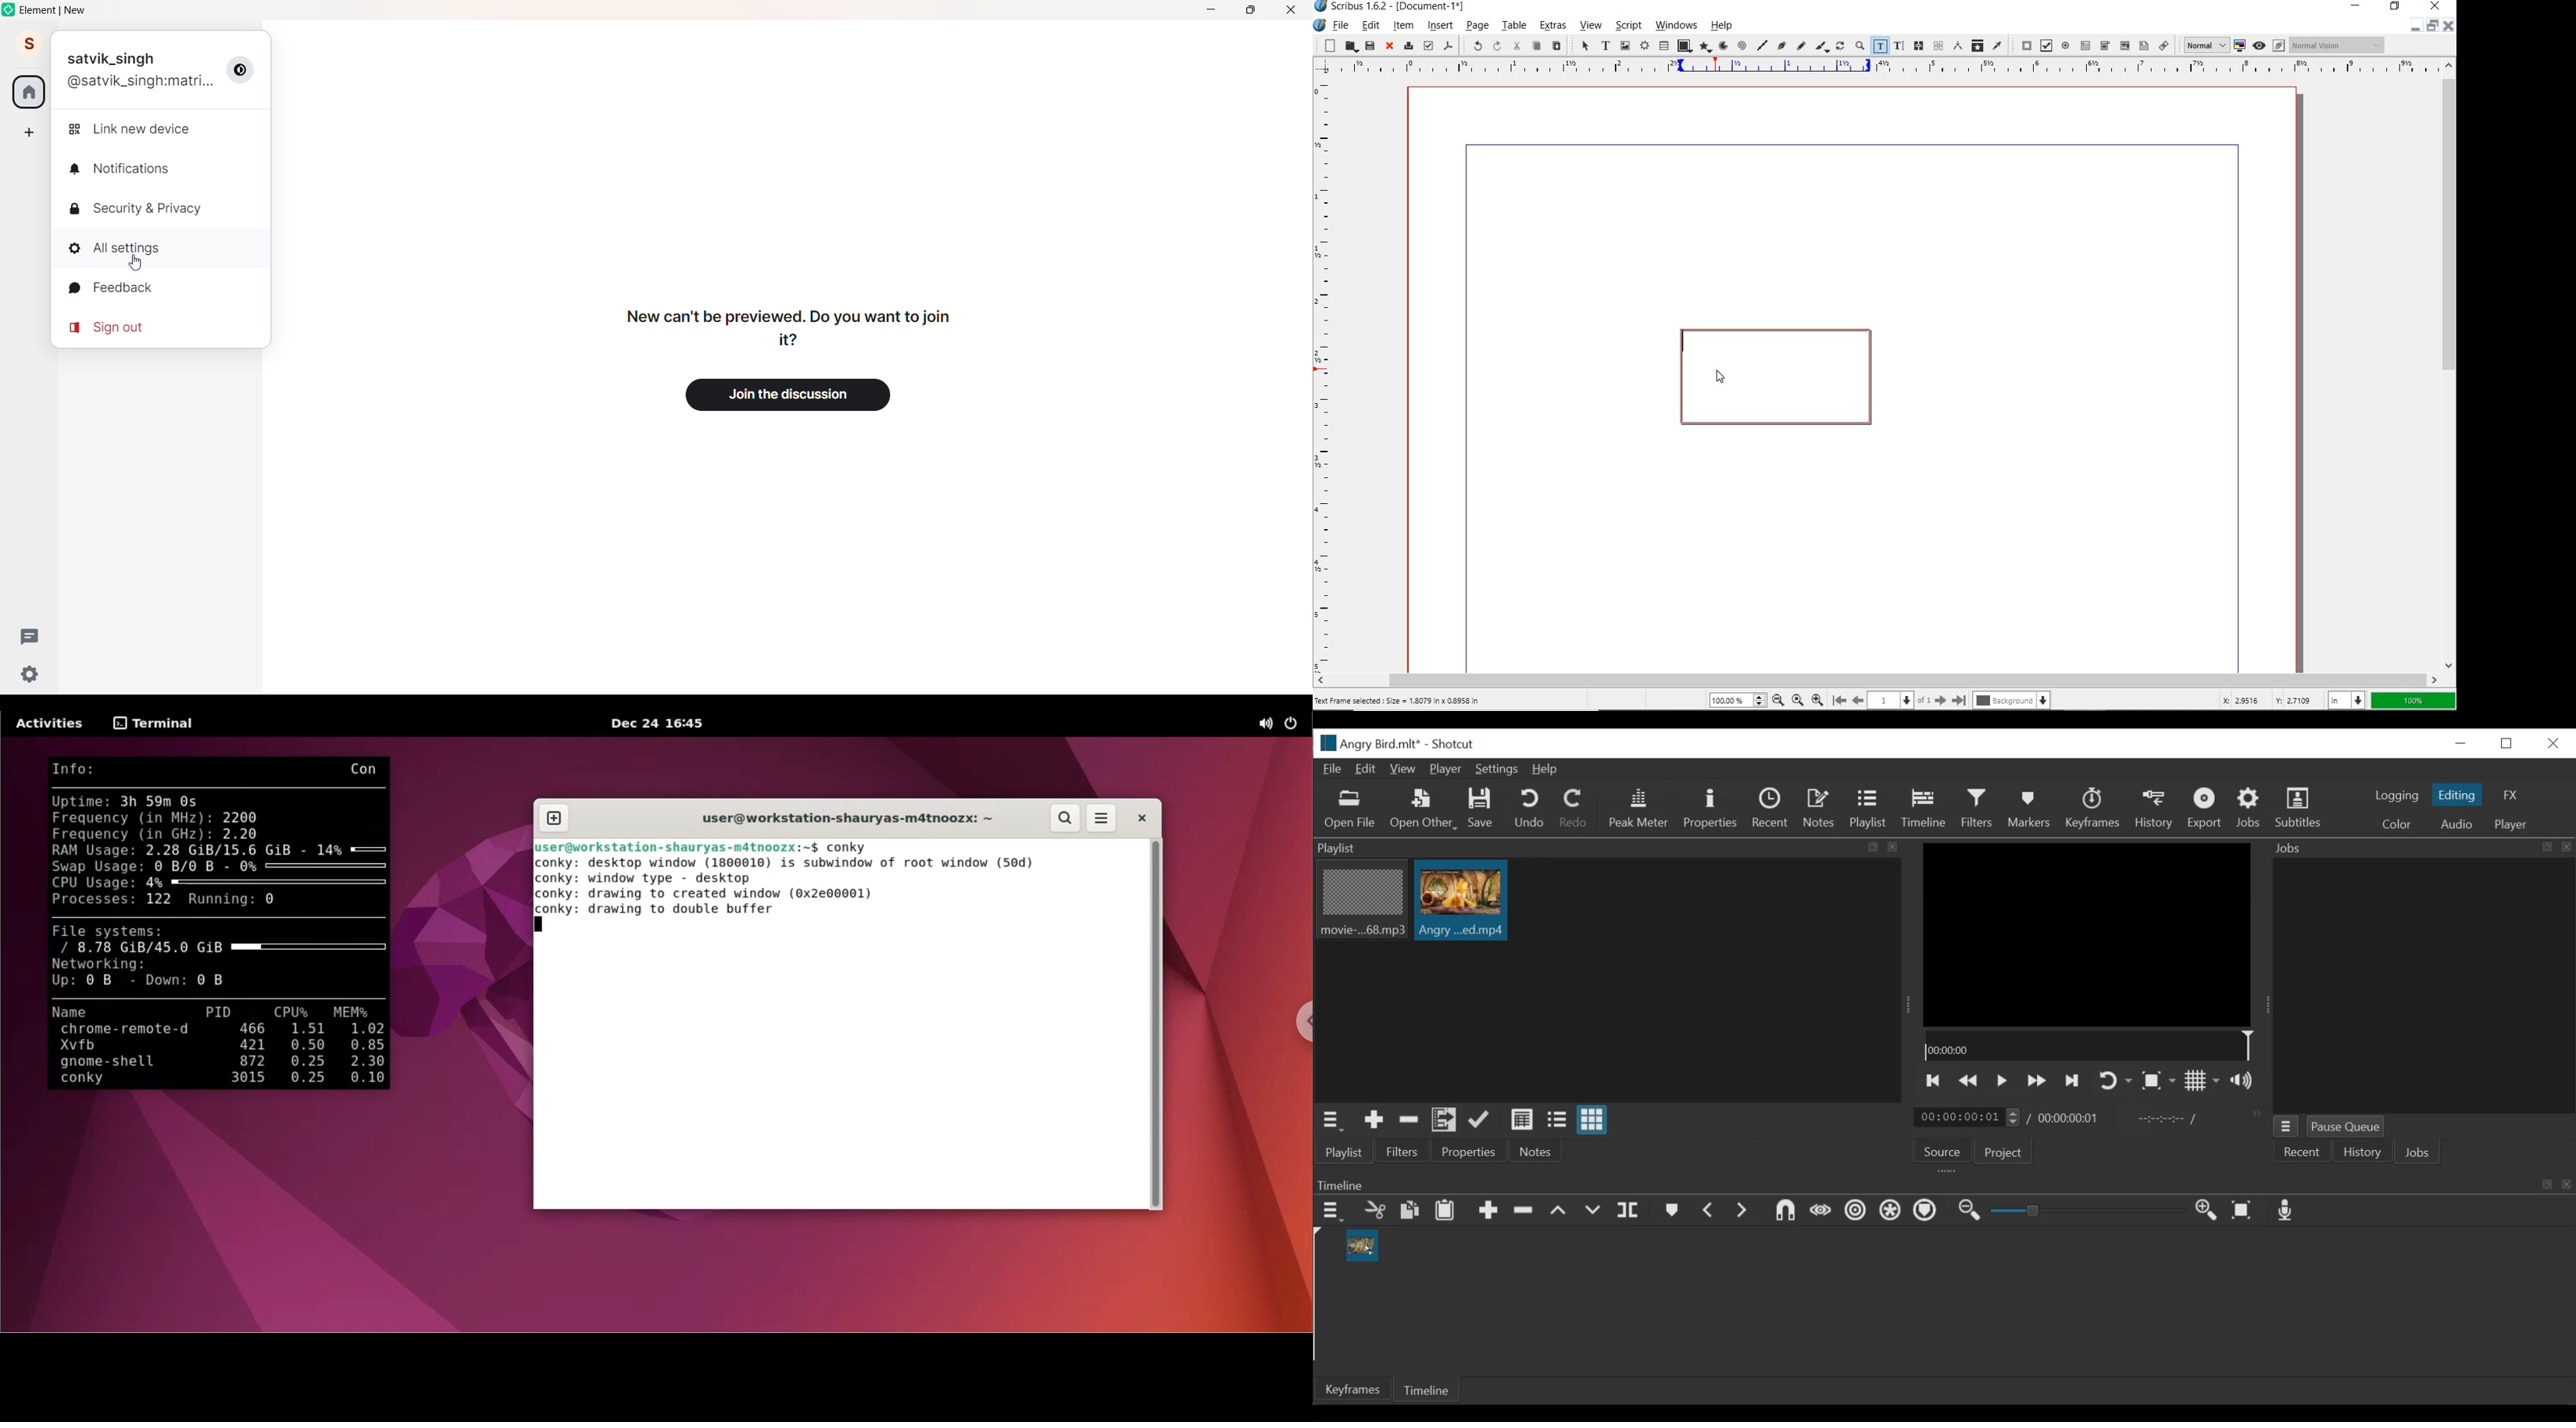 The width and height of the screenshot is (2576, 1428). What do you see at coordinates (1738, 701) in the screenshot?
I see `Zoom 100.00%` at bounding box center [1738, 701].